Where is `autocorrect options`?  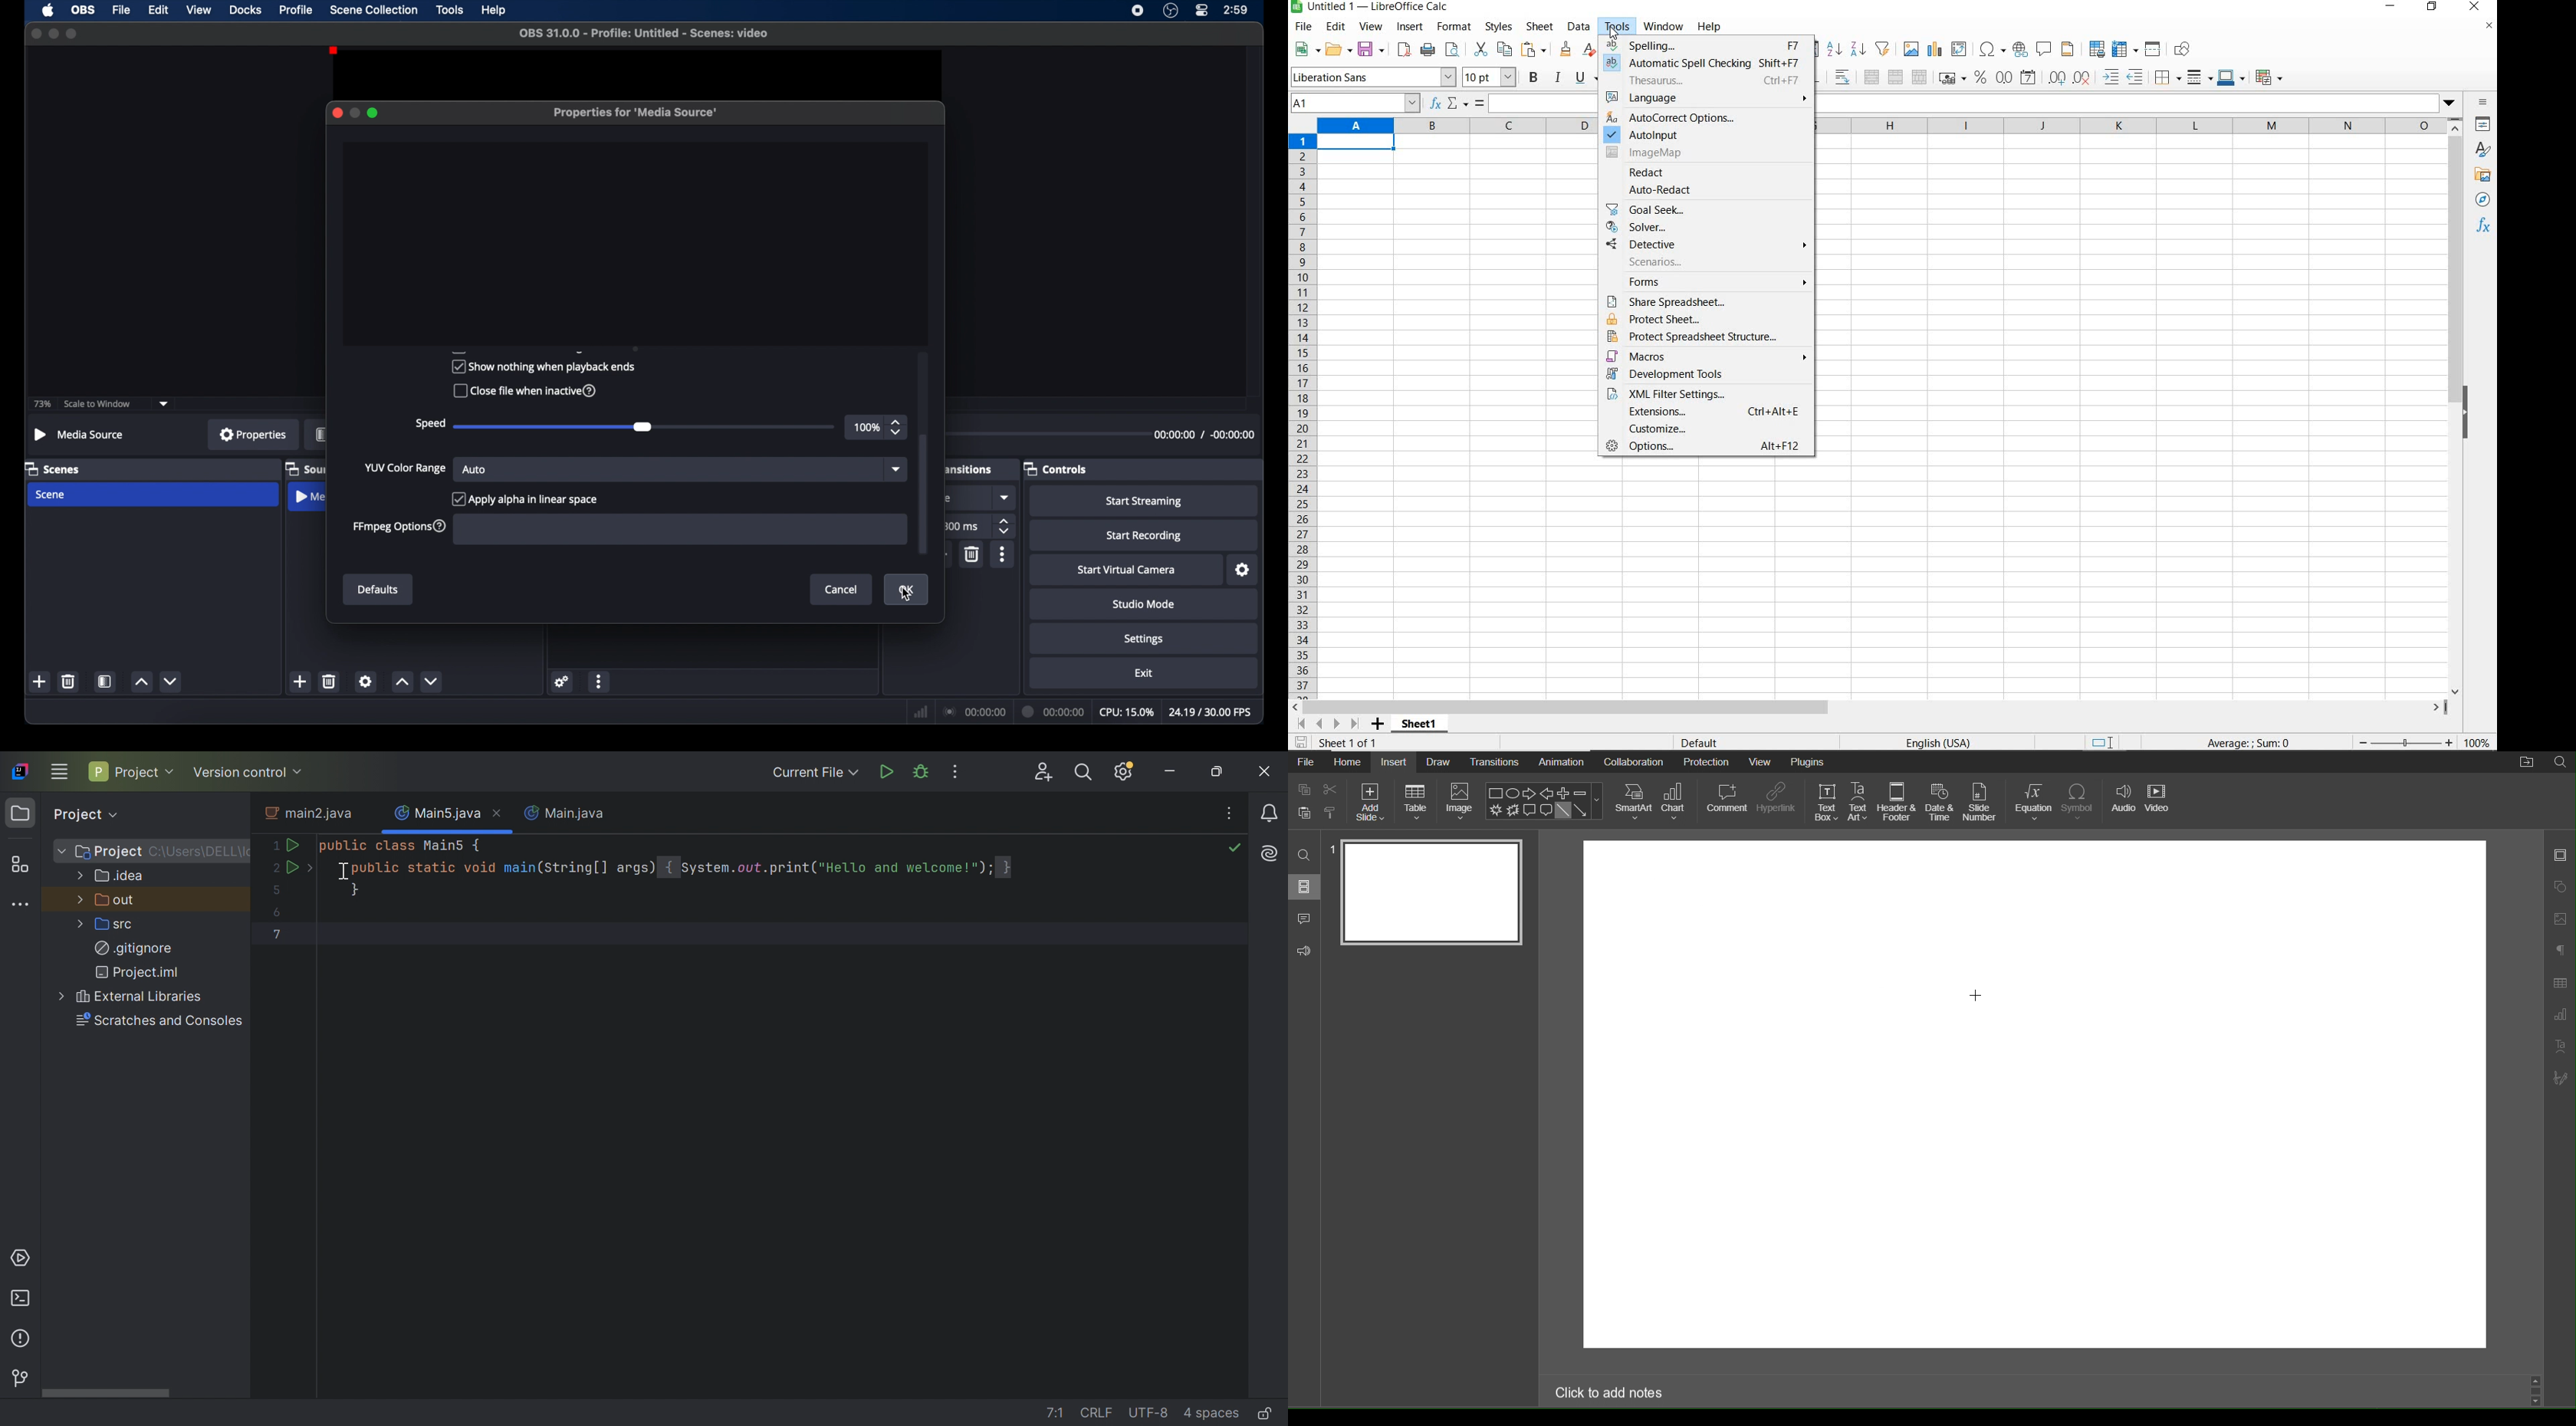
autocorrect options is located at coordinates (1677, 118).